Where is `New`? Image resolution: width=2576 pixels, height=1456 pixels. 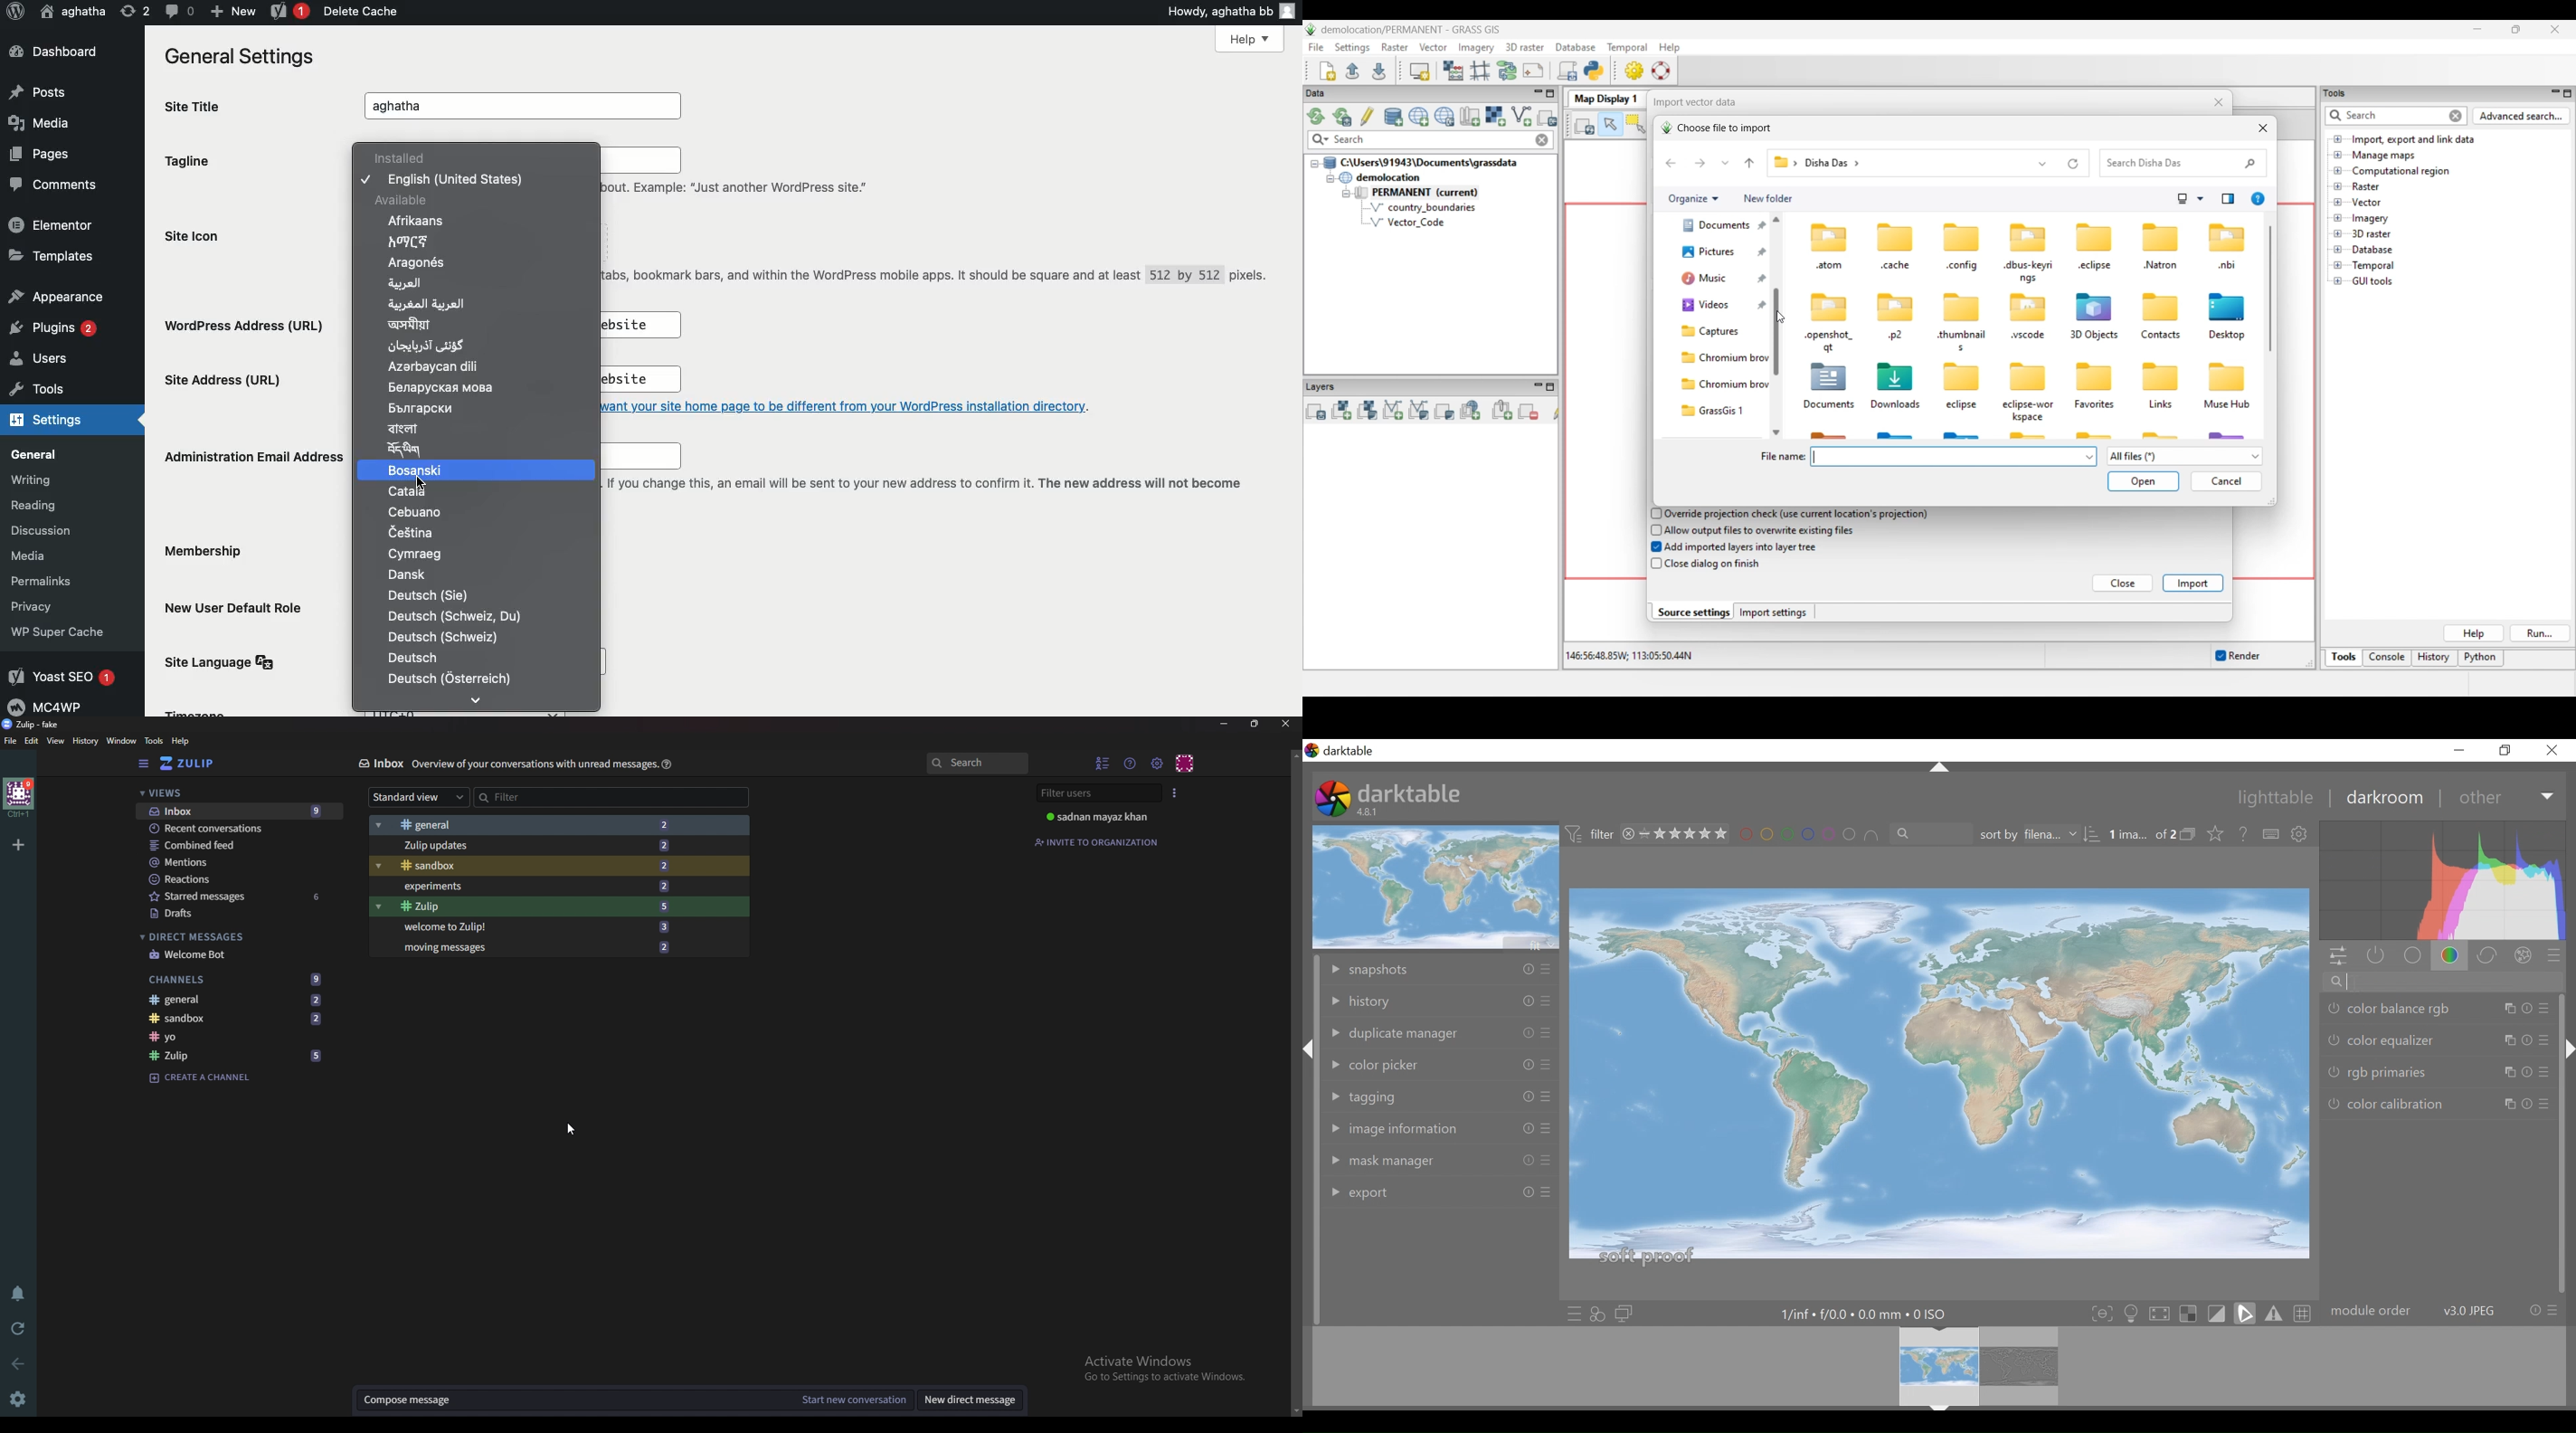 New is located at coordinates (230, 11).